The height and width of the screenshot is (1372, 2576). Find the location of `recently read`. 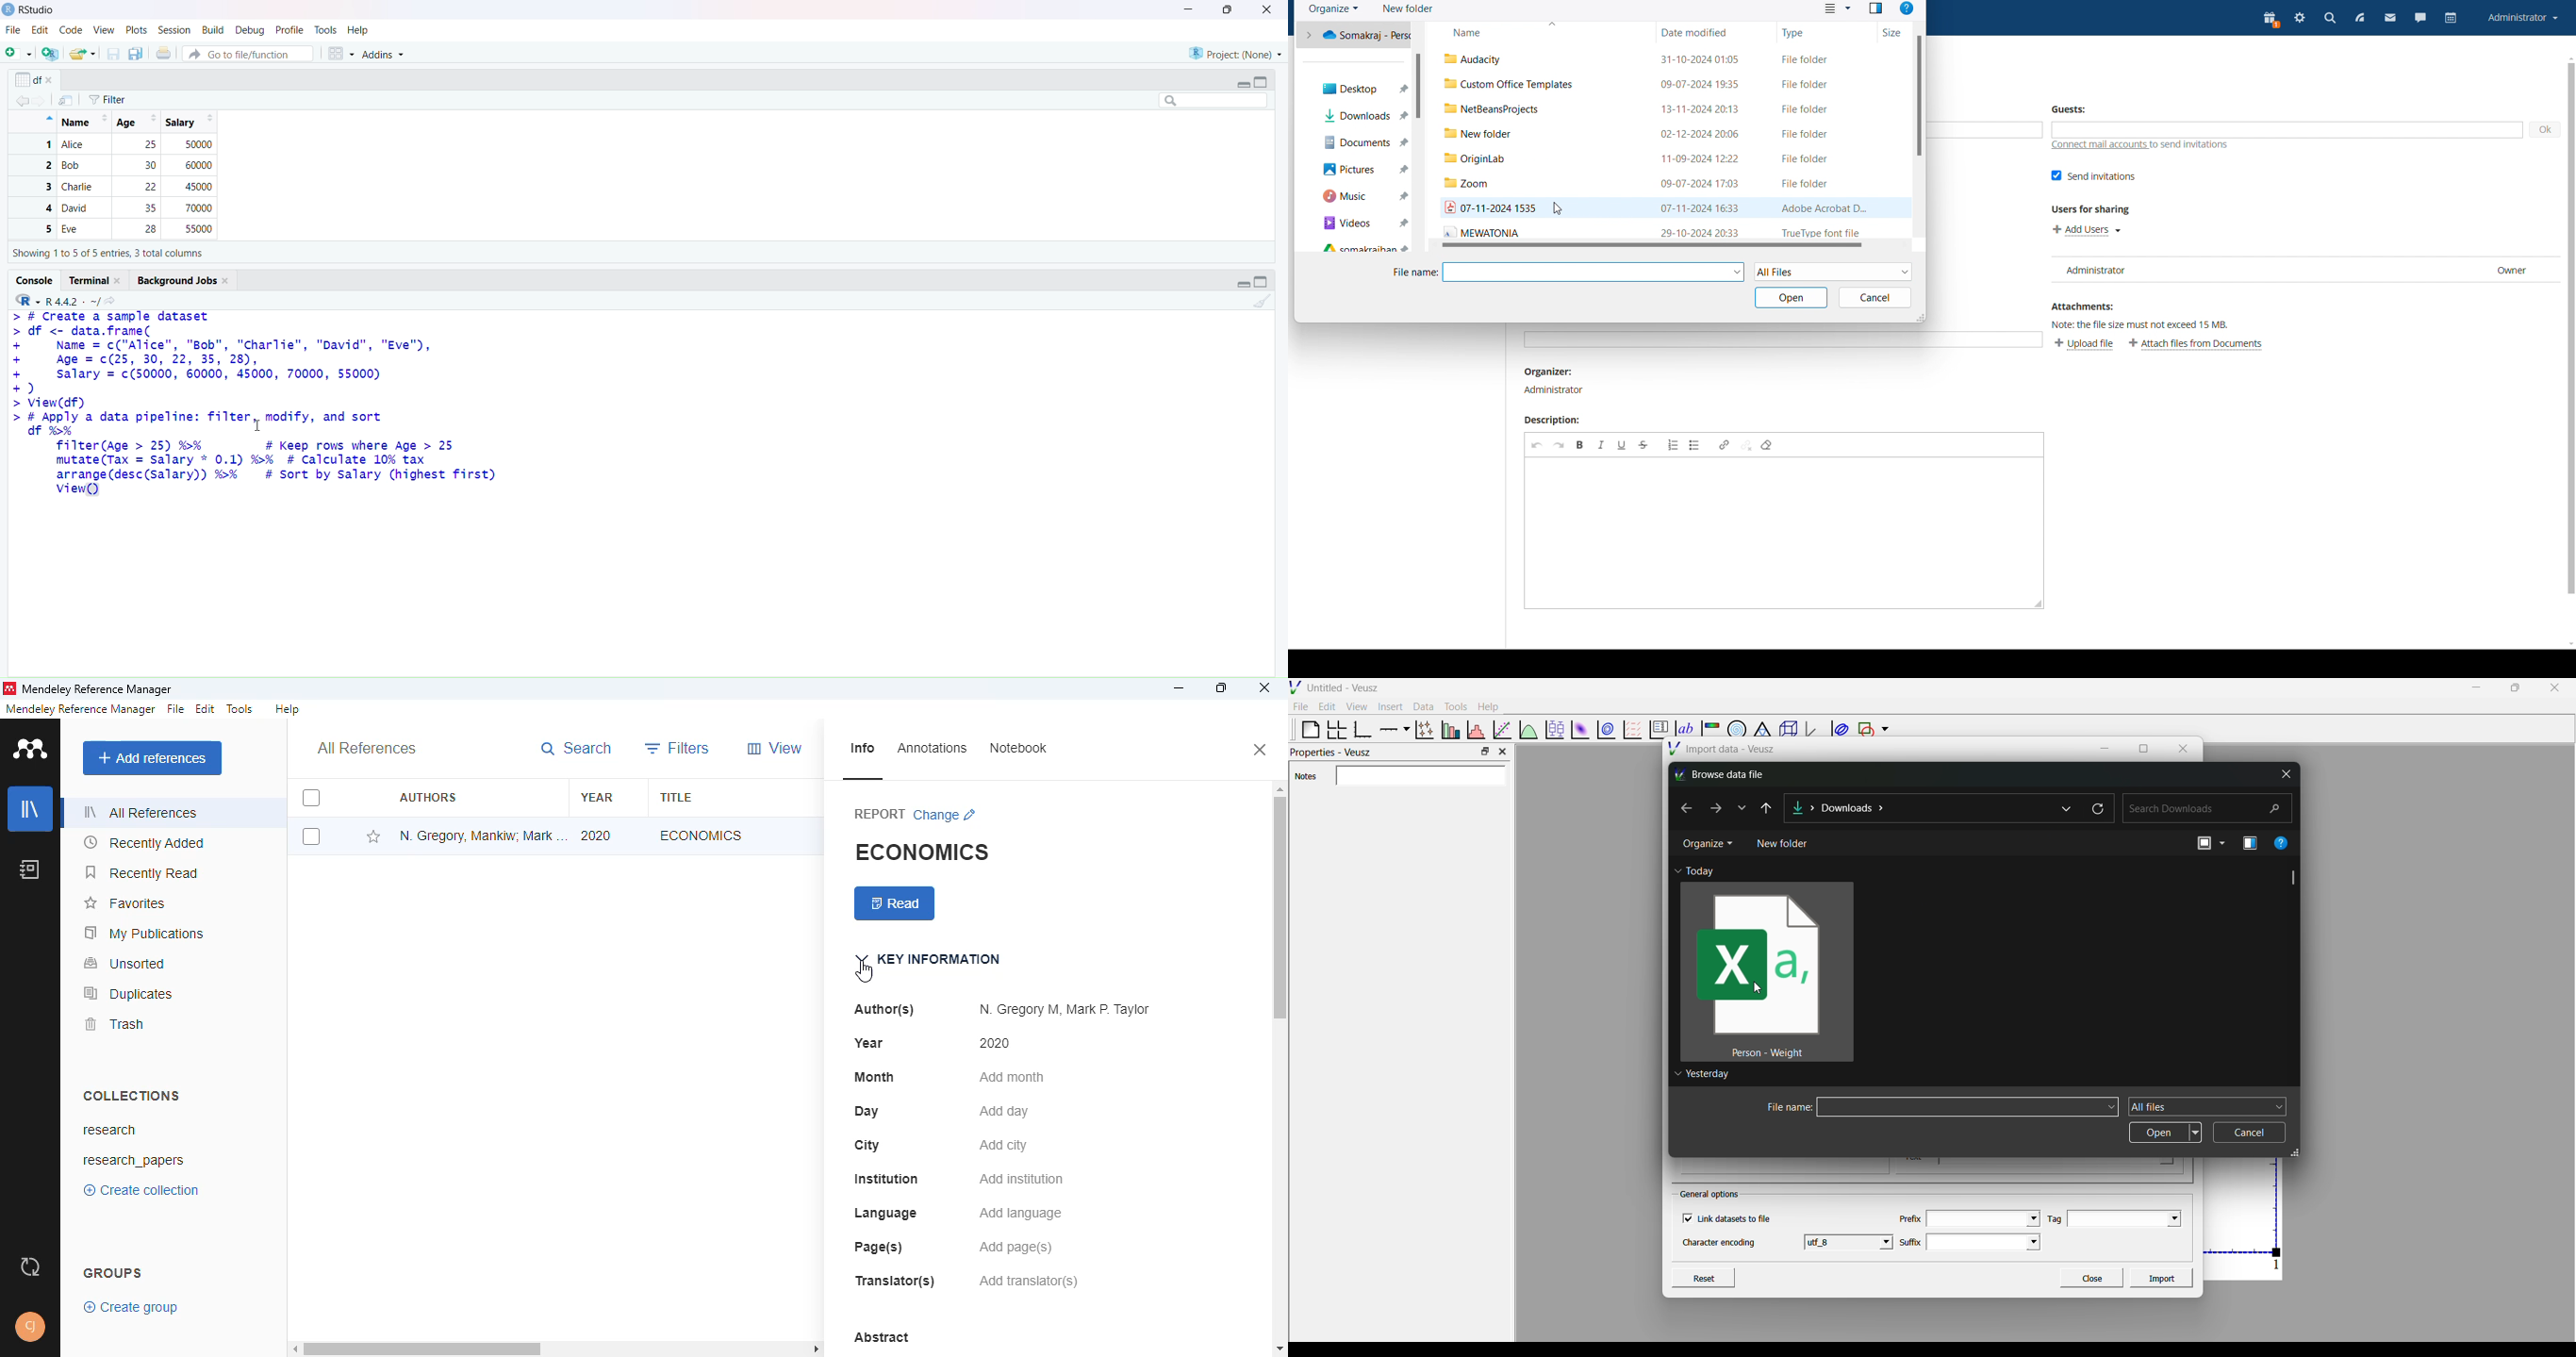

recently read is located at coordinates (140, 872).